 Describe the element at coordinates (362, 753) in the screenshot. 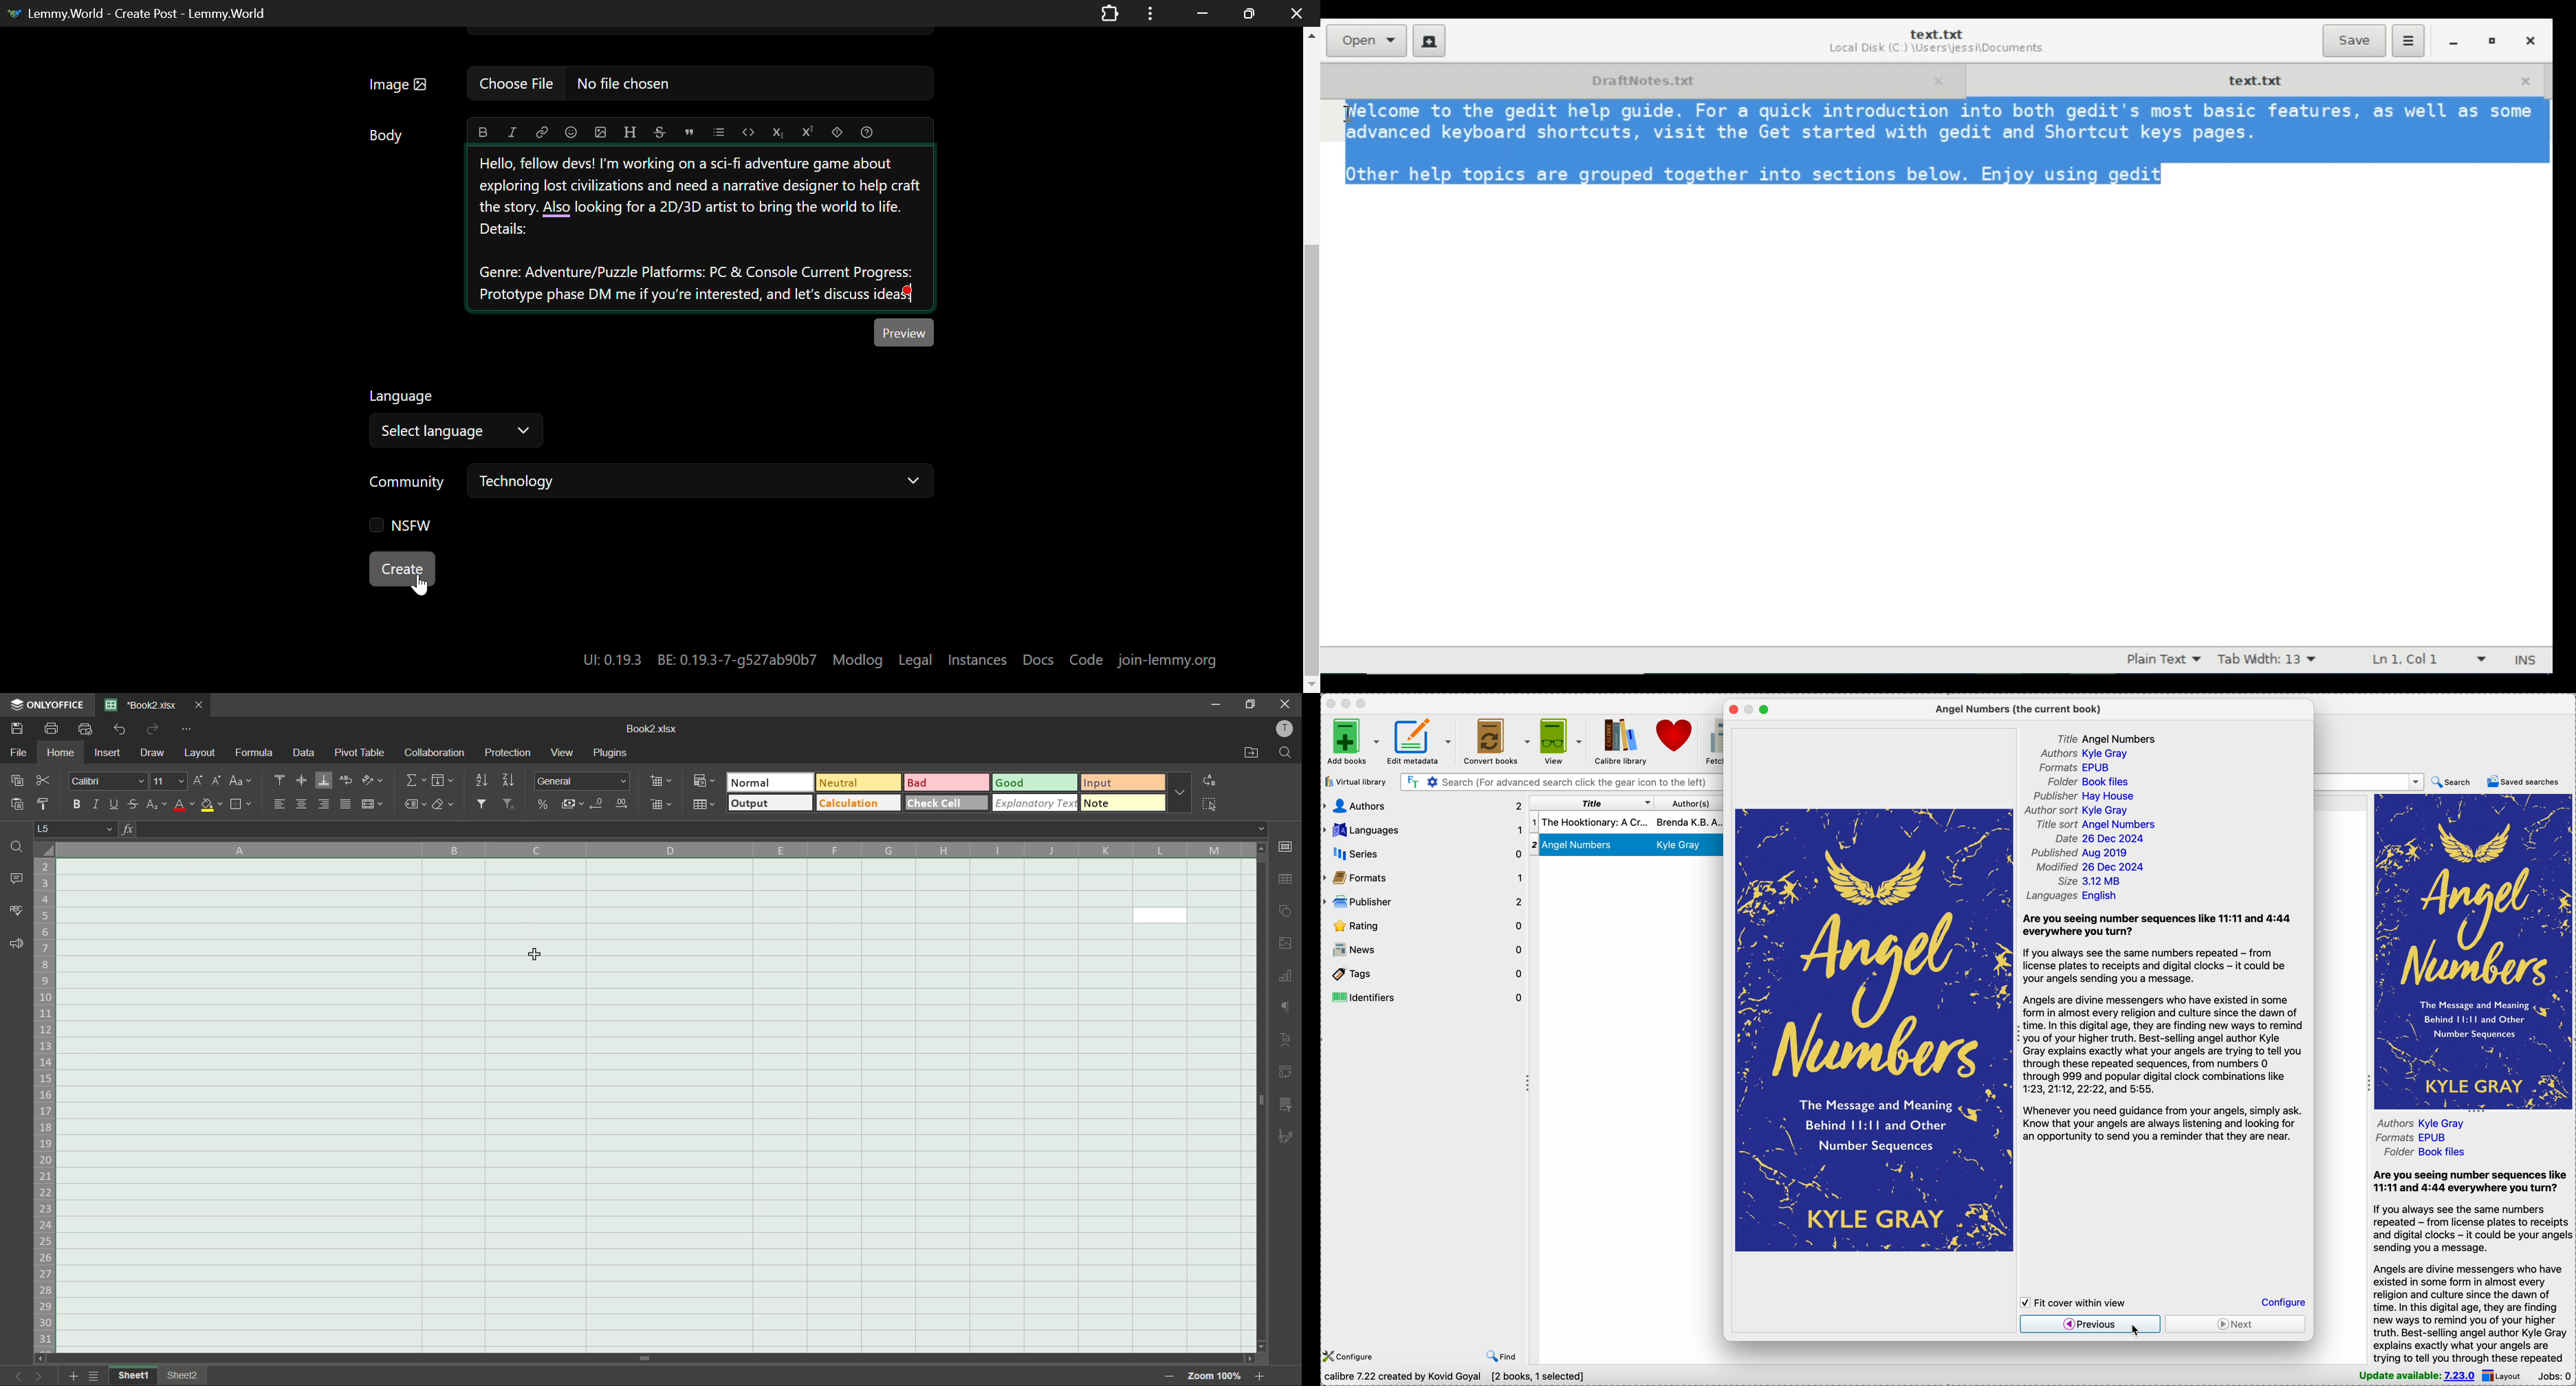

I see `pivot table` at that location.